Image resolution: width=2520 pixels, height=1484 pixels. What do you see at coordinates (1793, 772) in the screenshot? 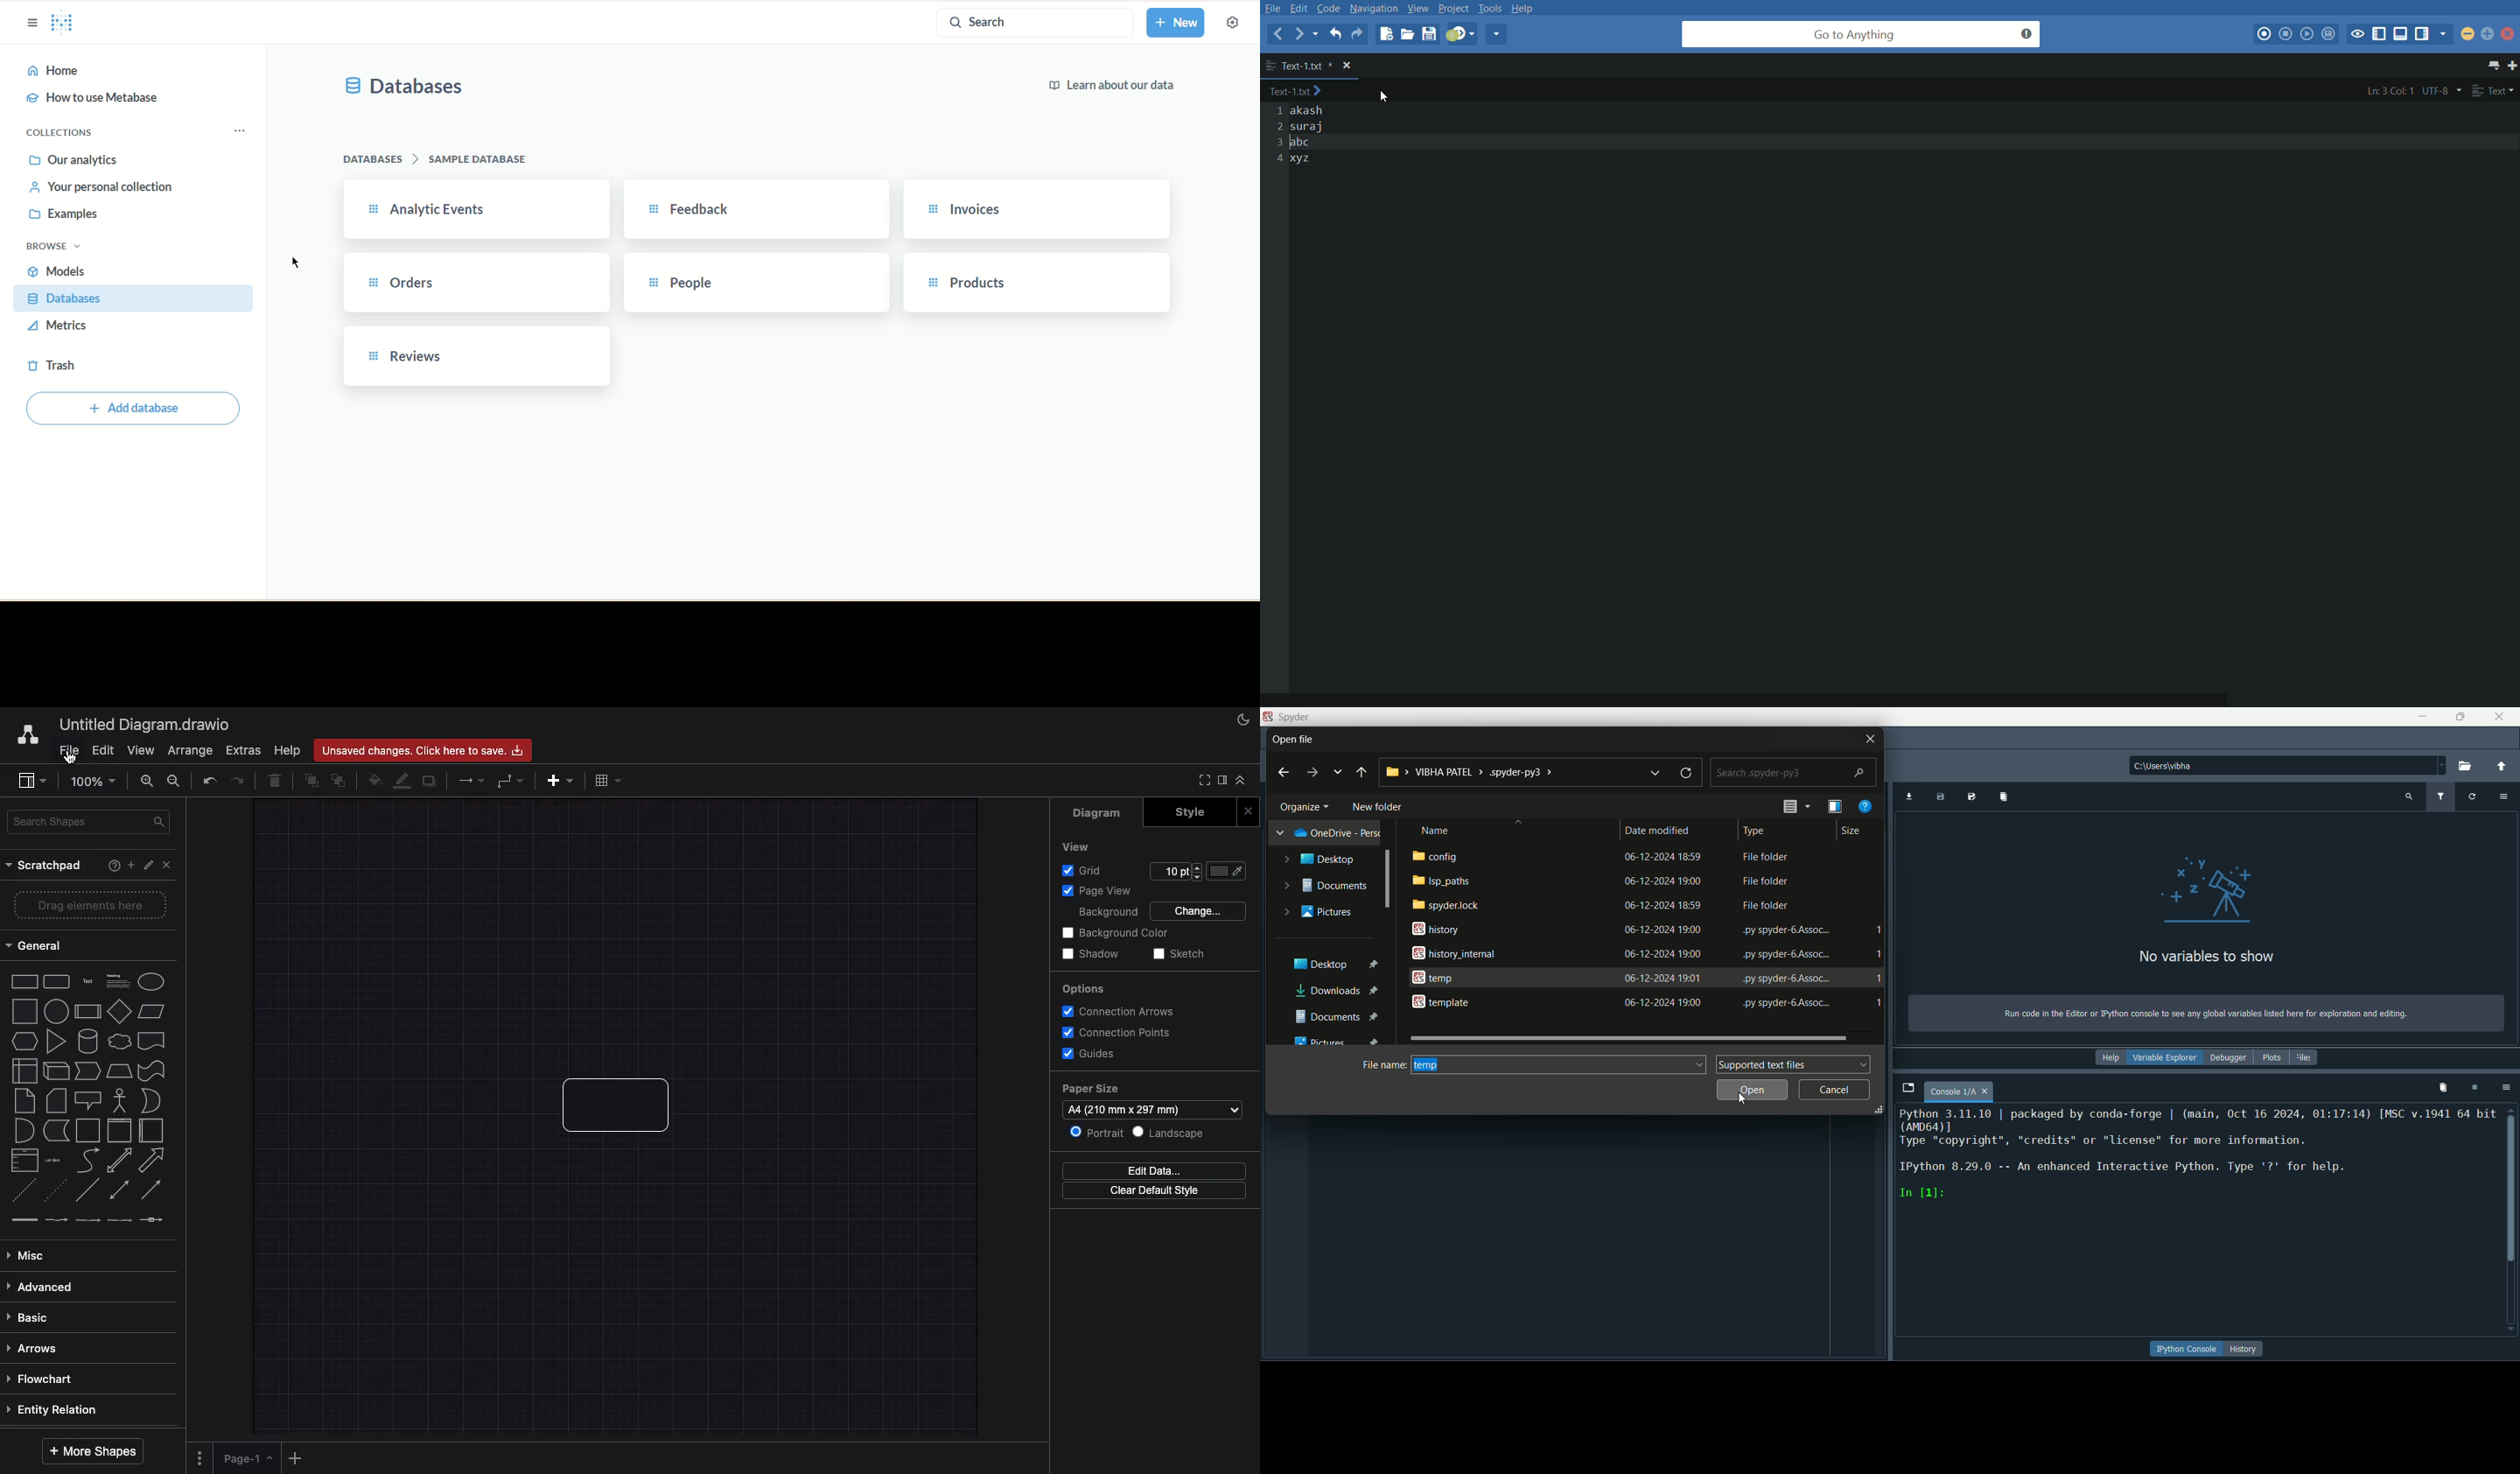
I see `search bar` at bounding box center [1793, 772].